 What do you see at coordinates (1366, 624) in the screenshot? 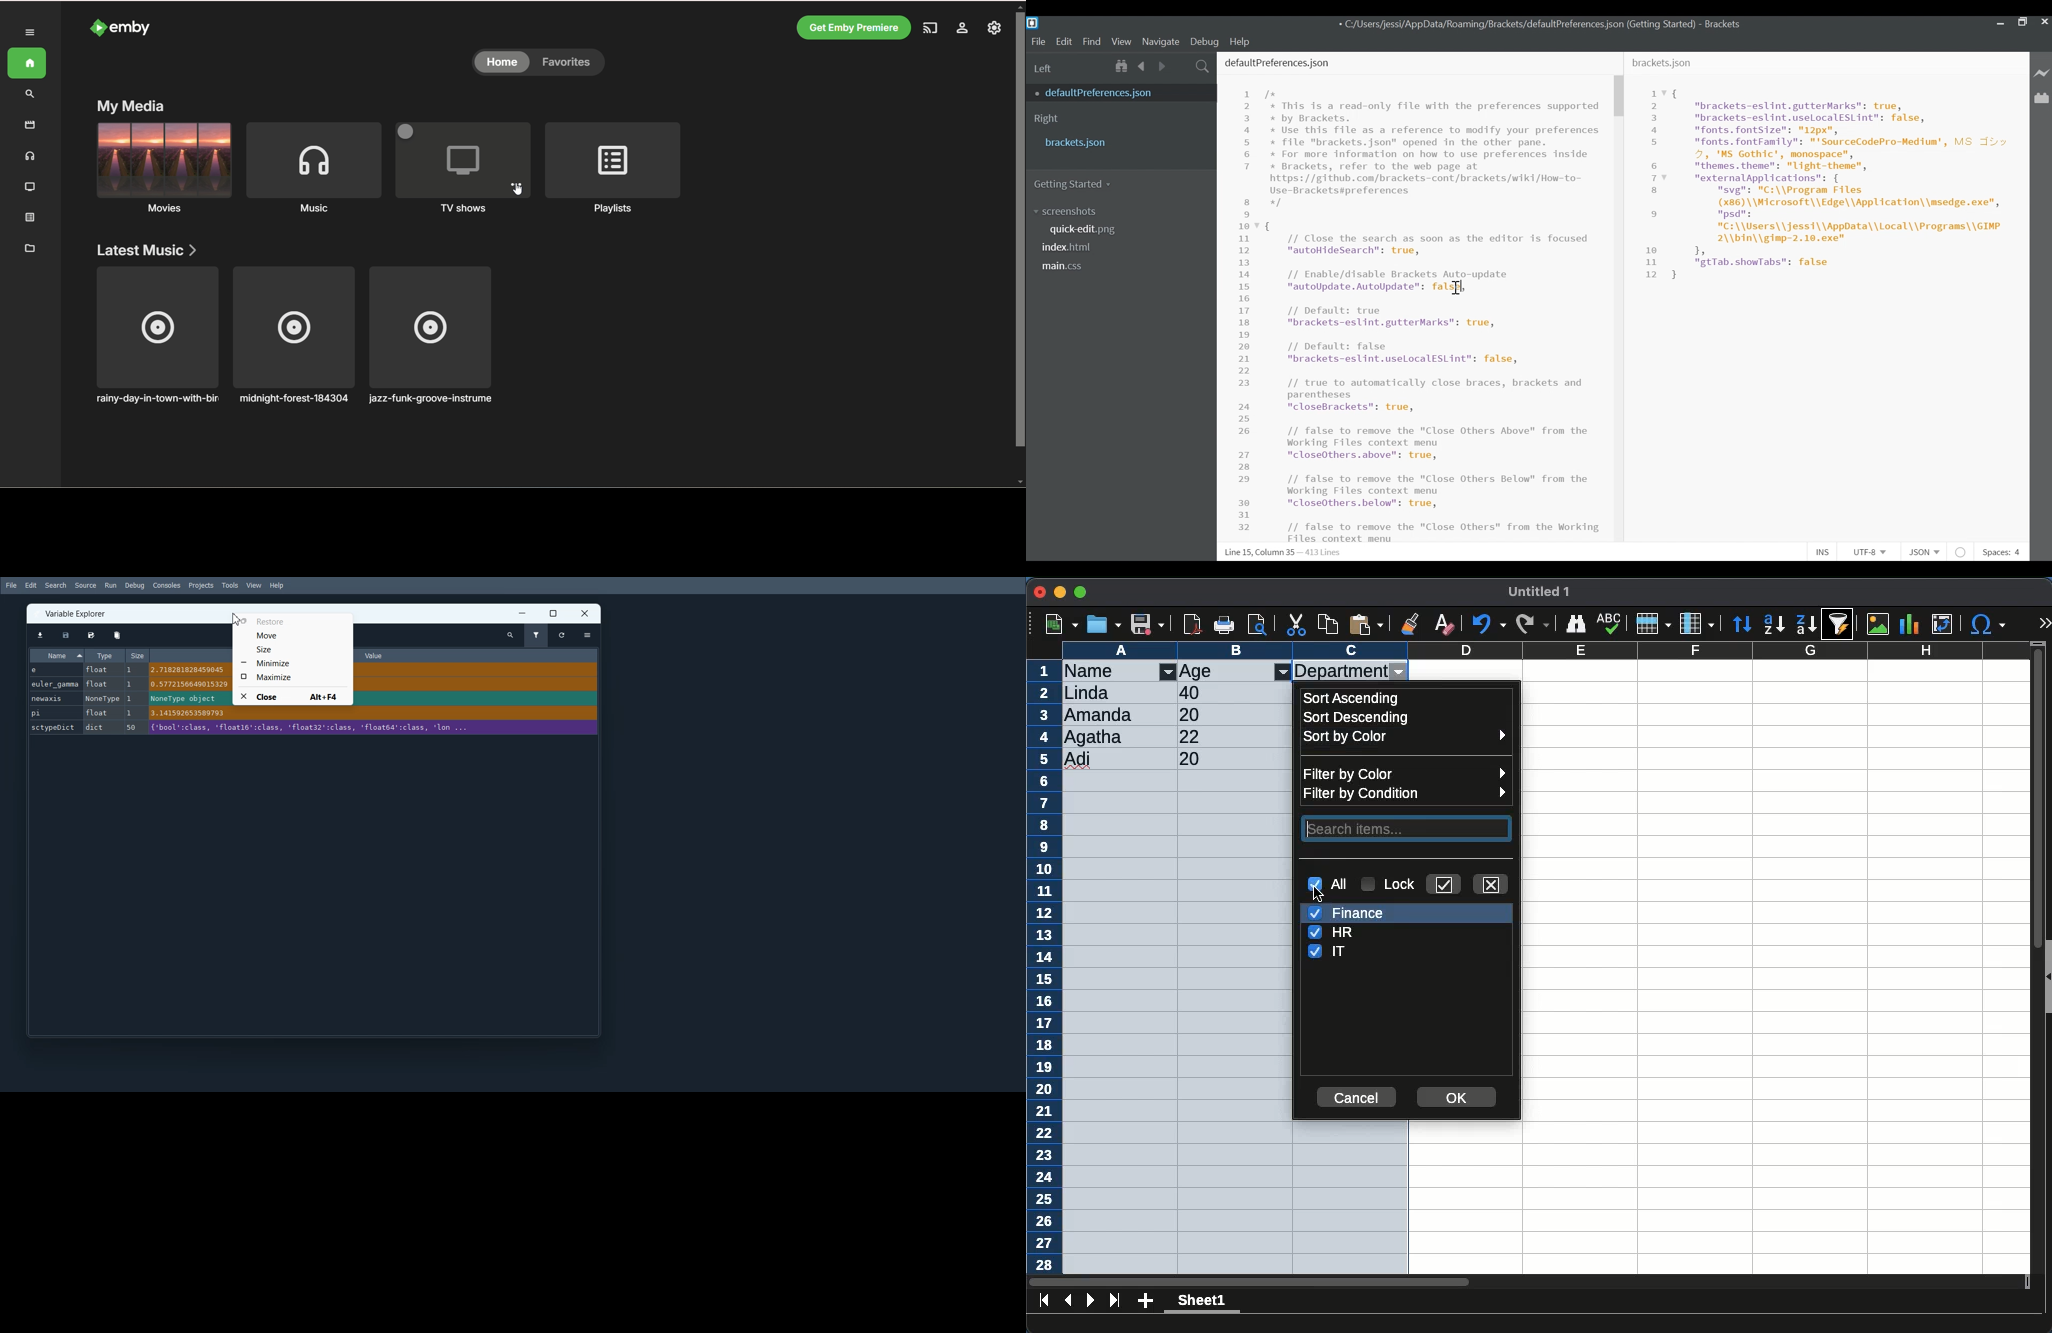
I see `paste` at bounding box center [1366, 624].